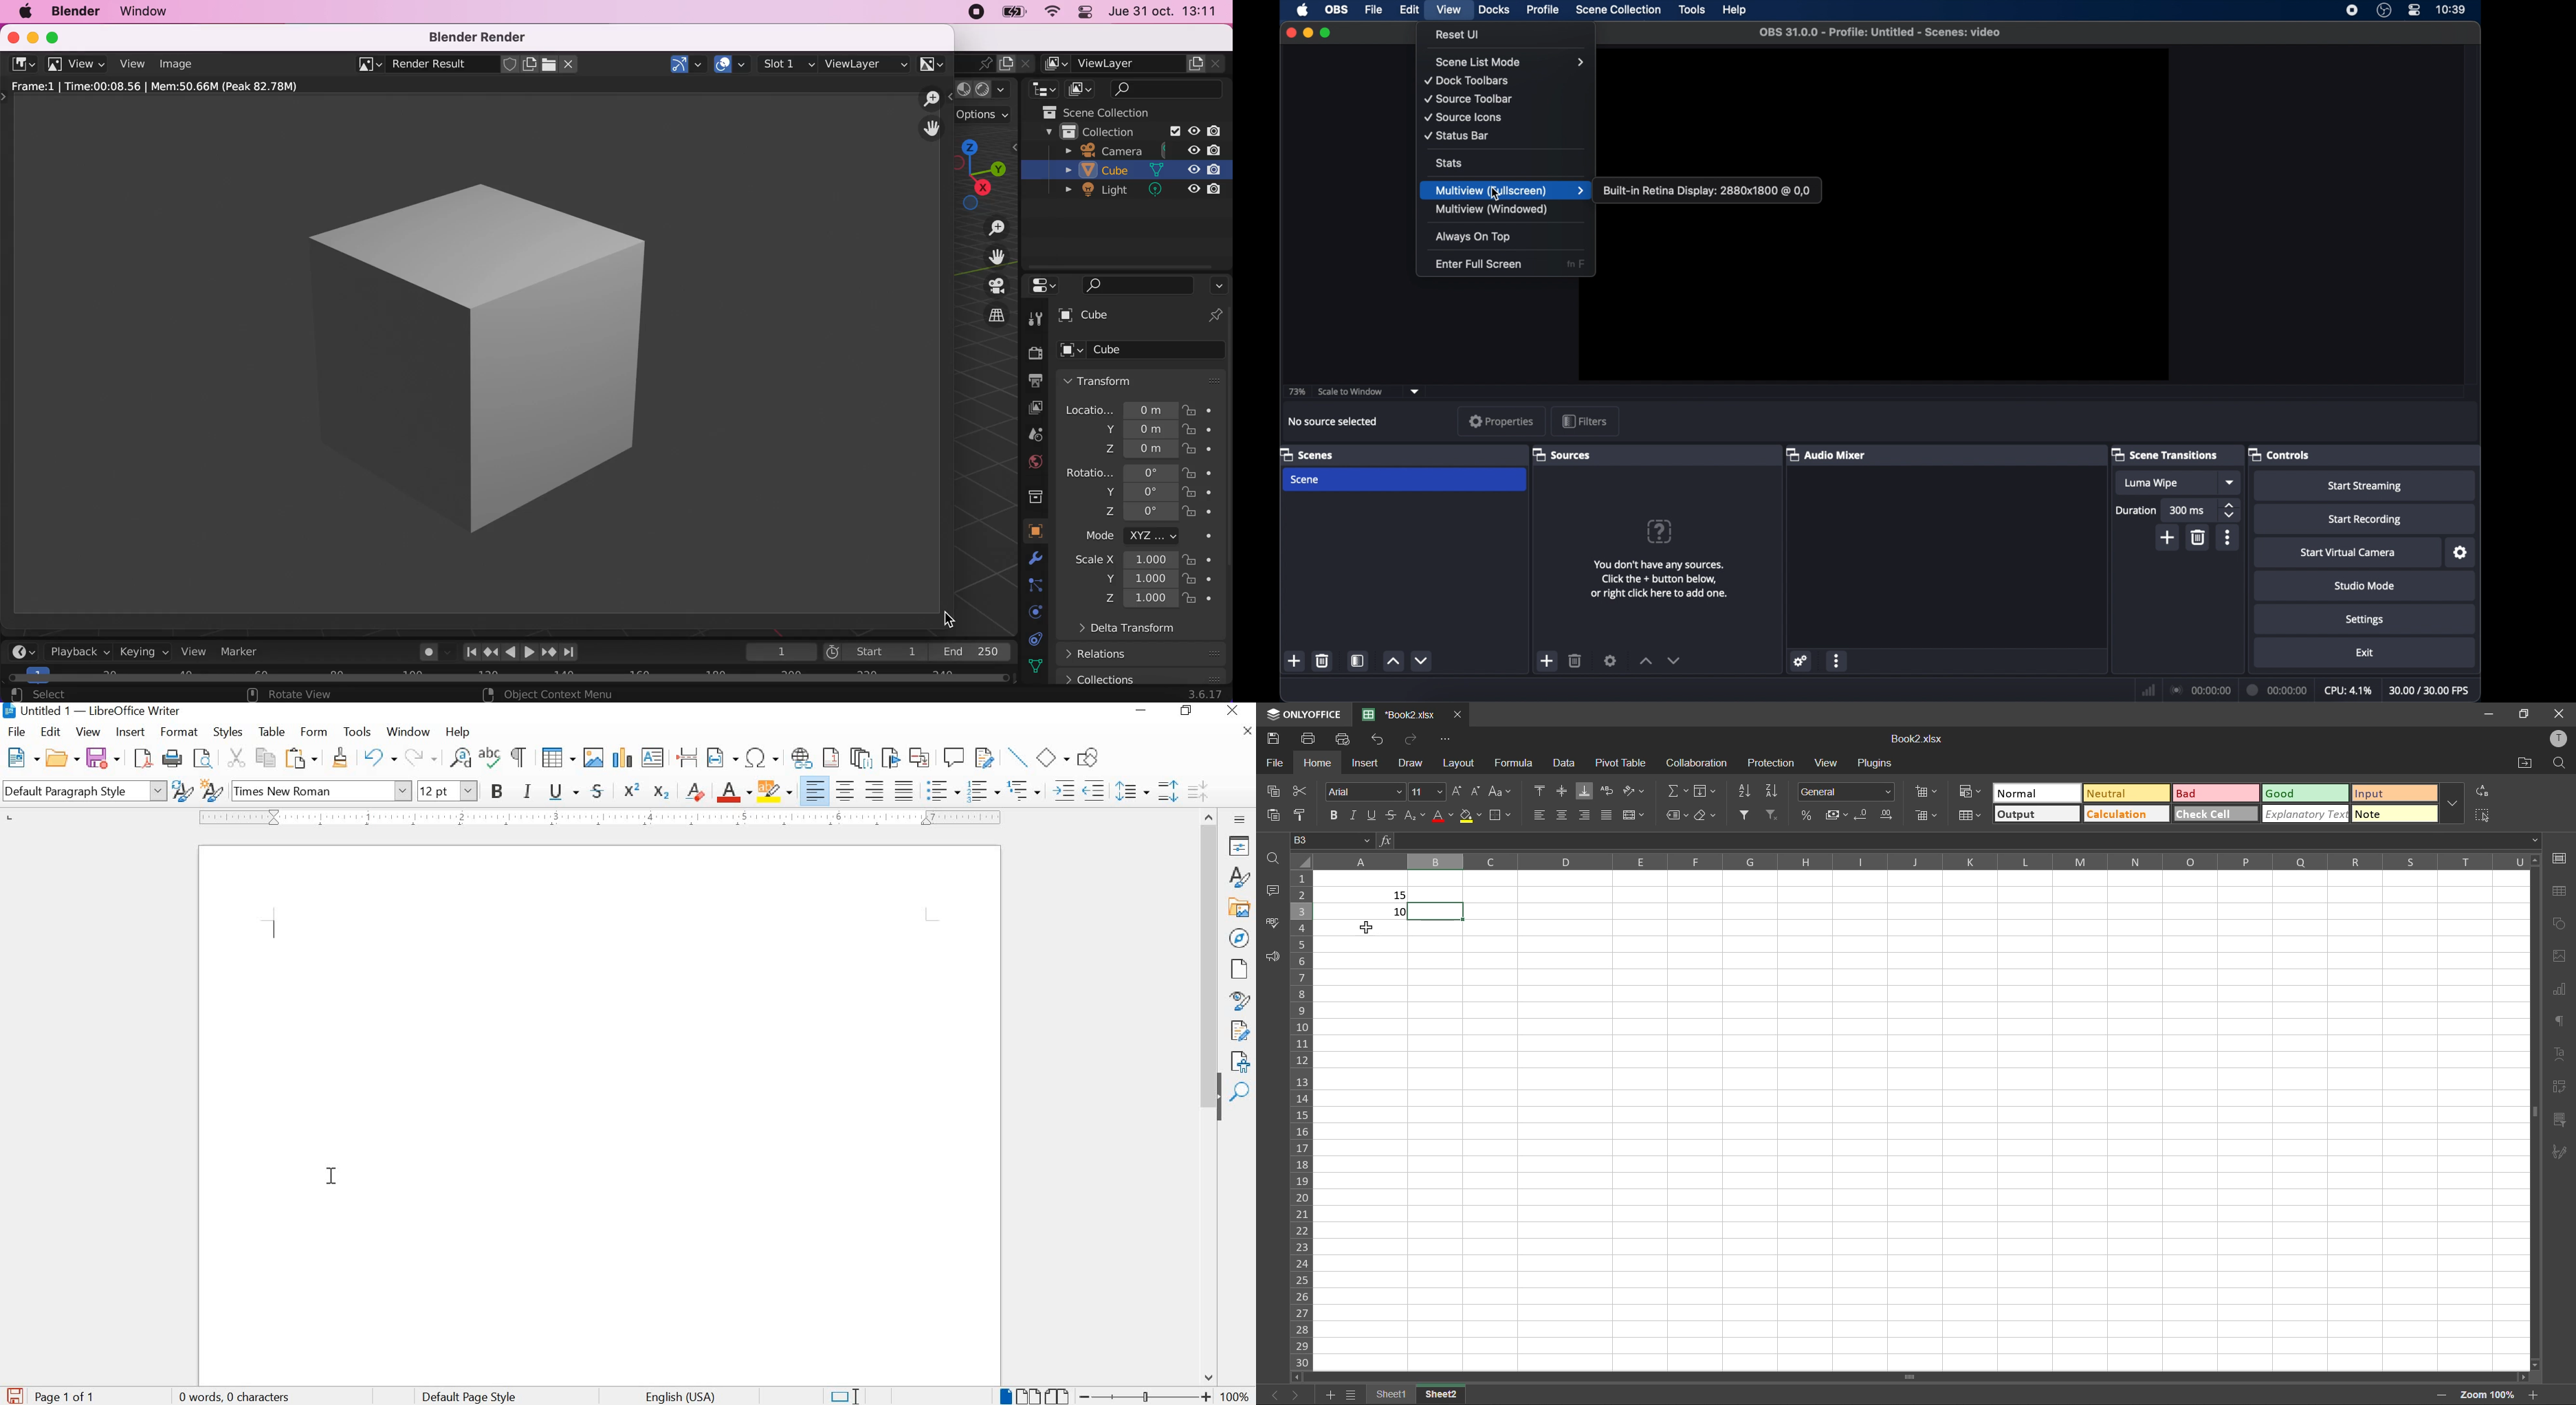 This screenshot has height=1428, width=2576. Describe the element at coordinates (2487, 1393) in the screenshot. I see `Zoom factor` at that location.